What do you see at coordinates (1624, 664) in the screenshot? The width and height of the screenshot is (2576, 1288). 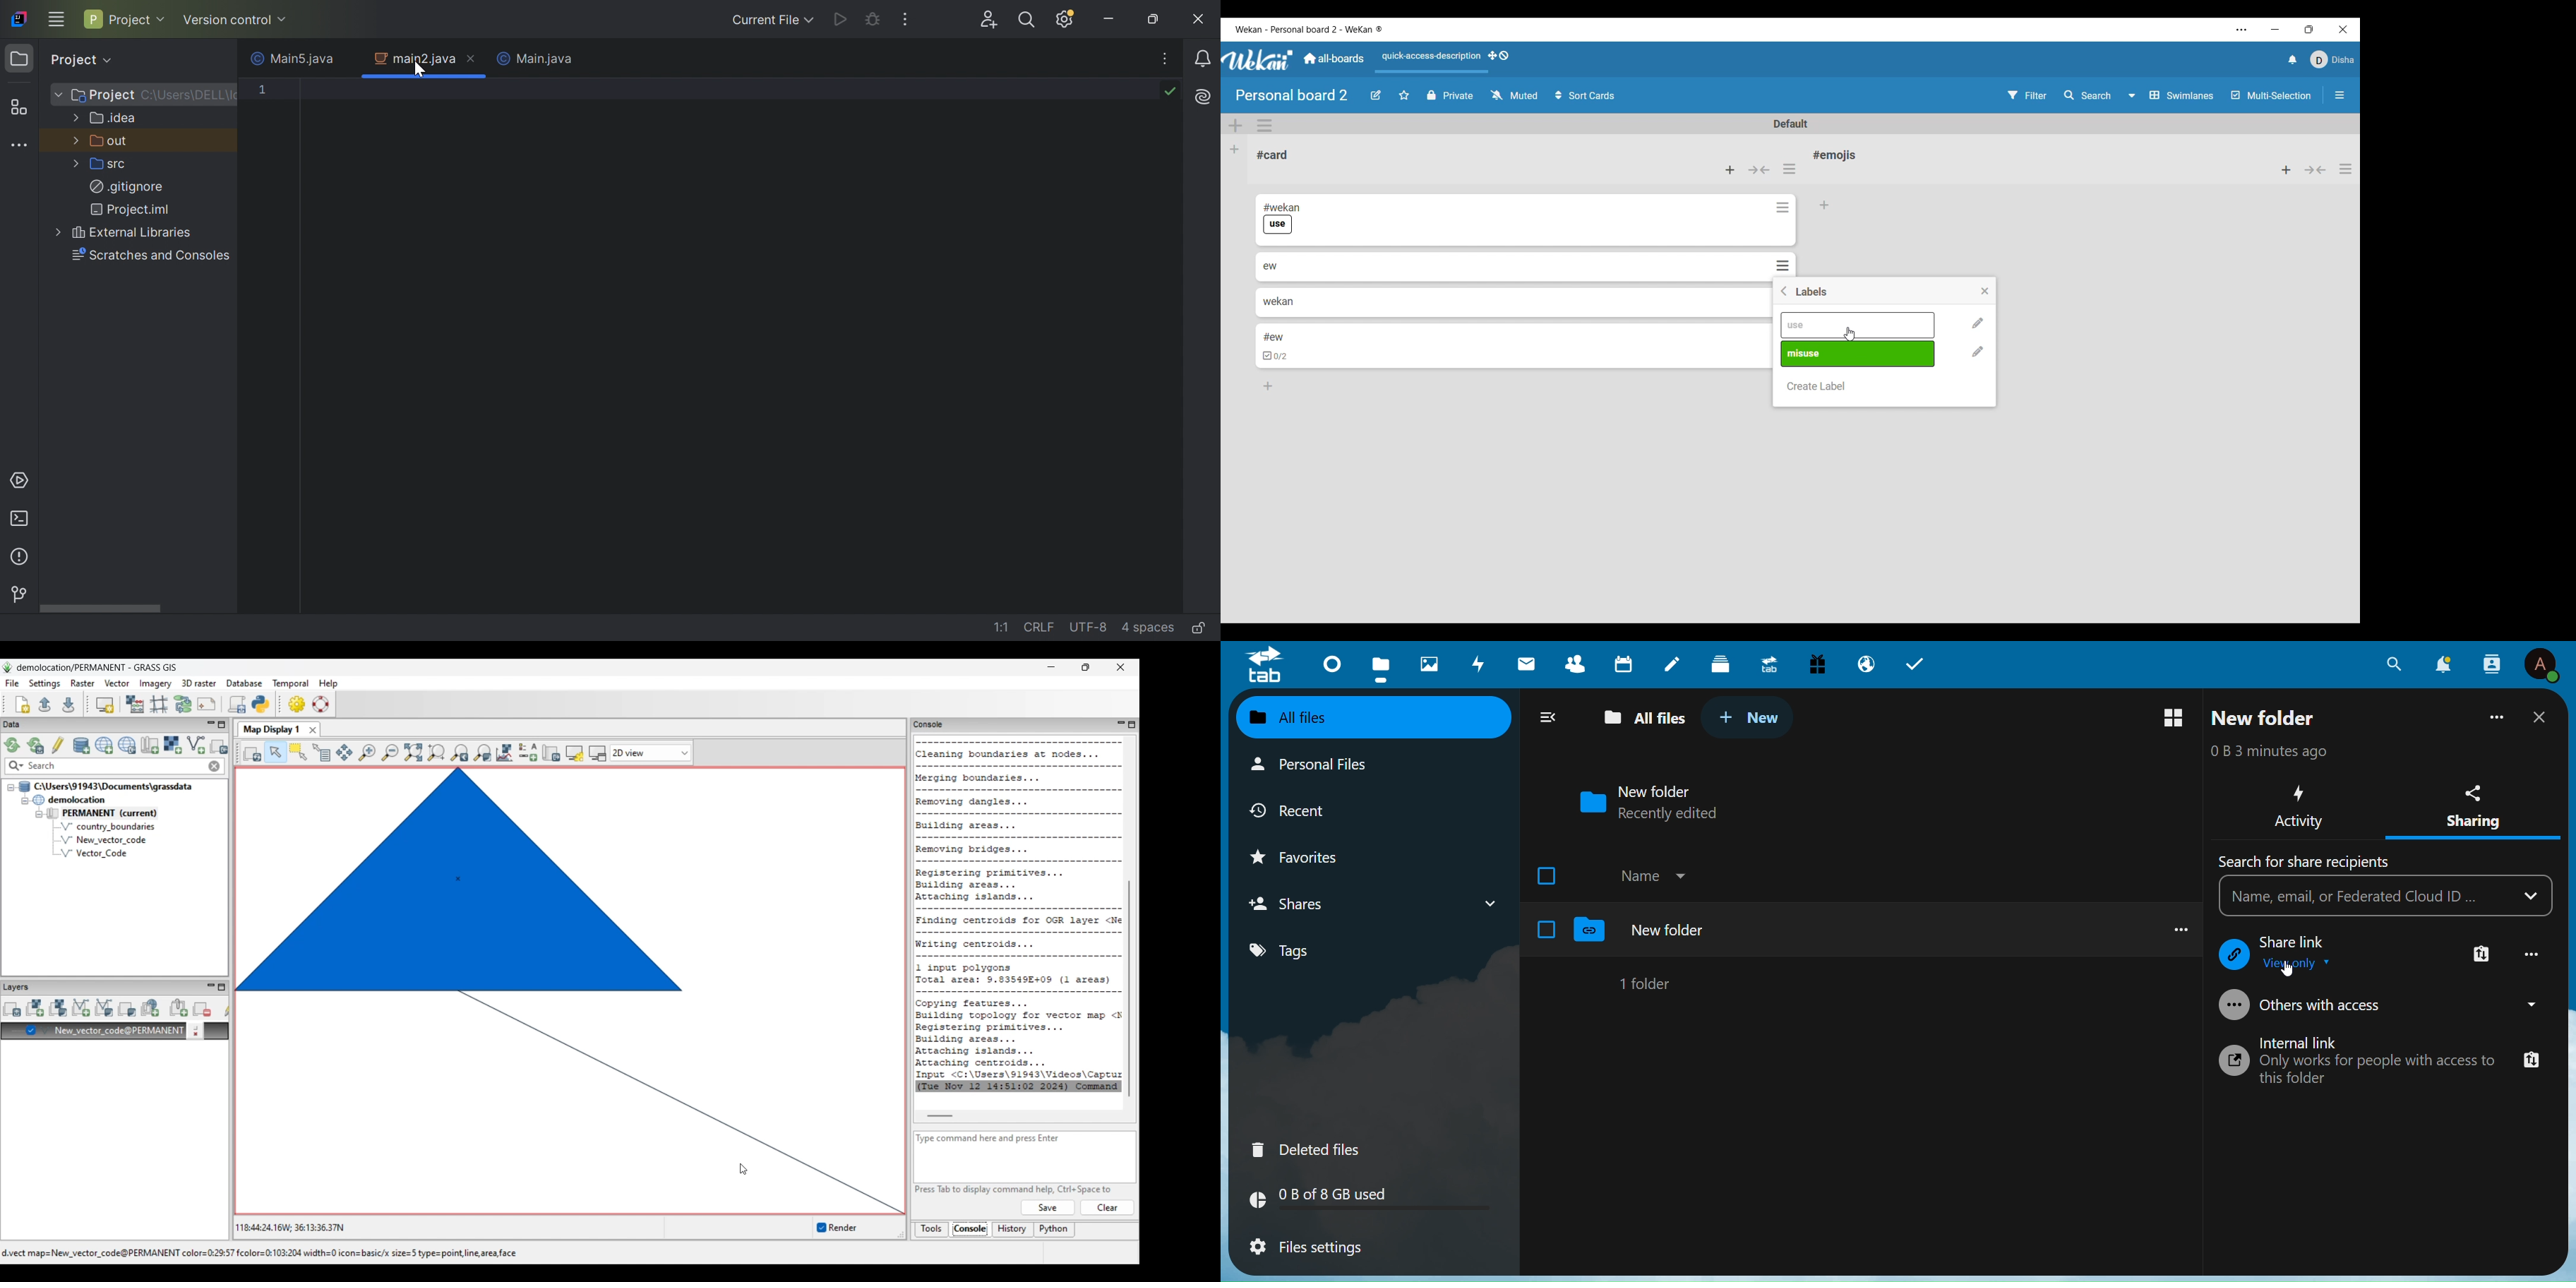 I see `Calendar` at bounding box center [1624, 664].